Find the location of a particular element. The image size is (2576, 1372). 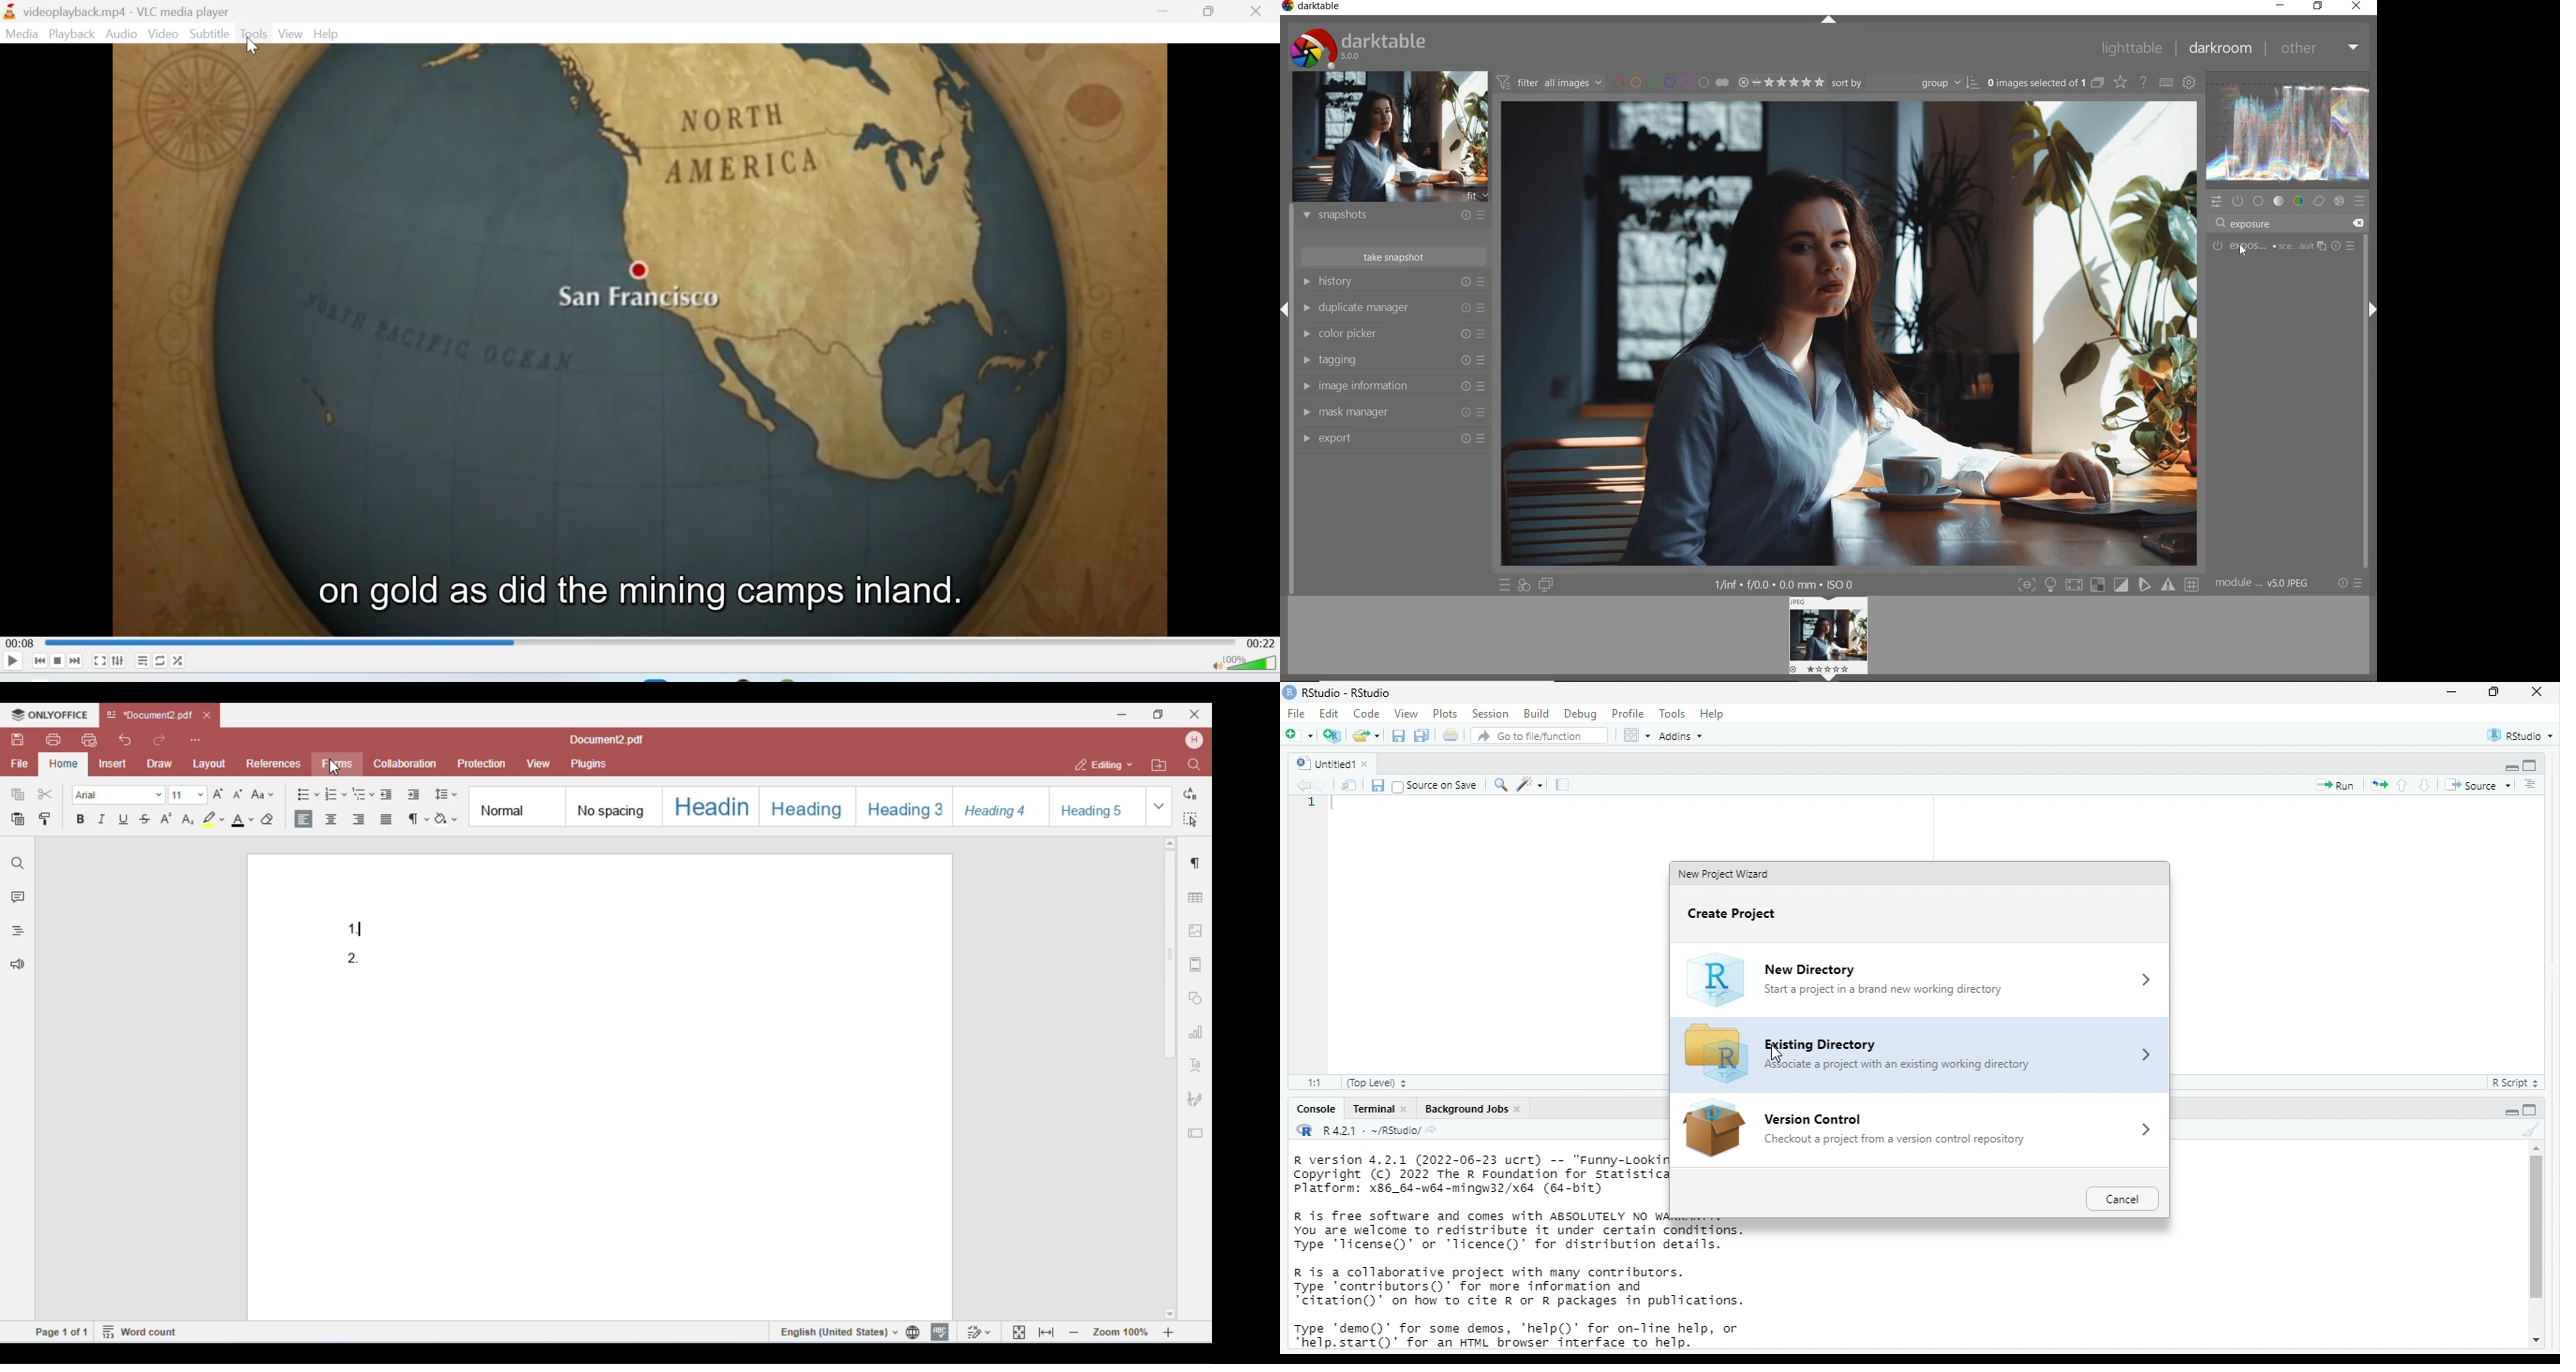

Tools is located at coordinates (254, 33).